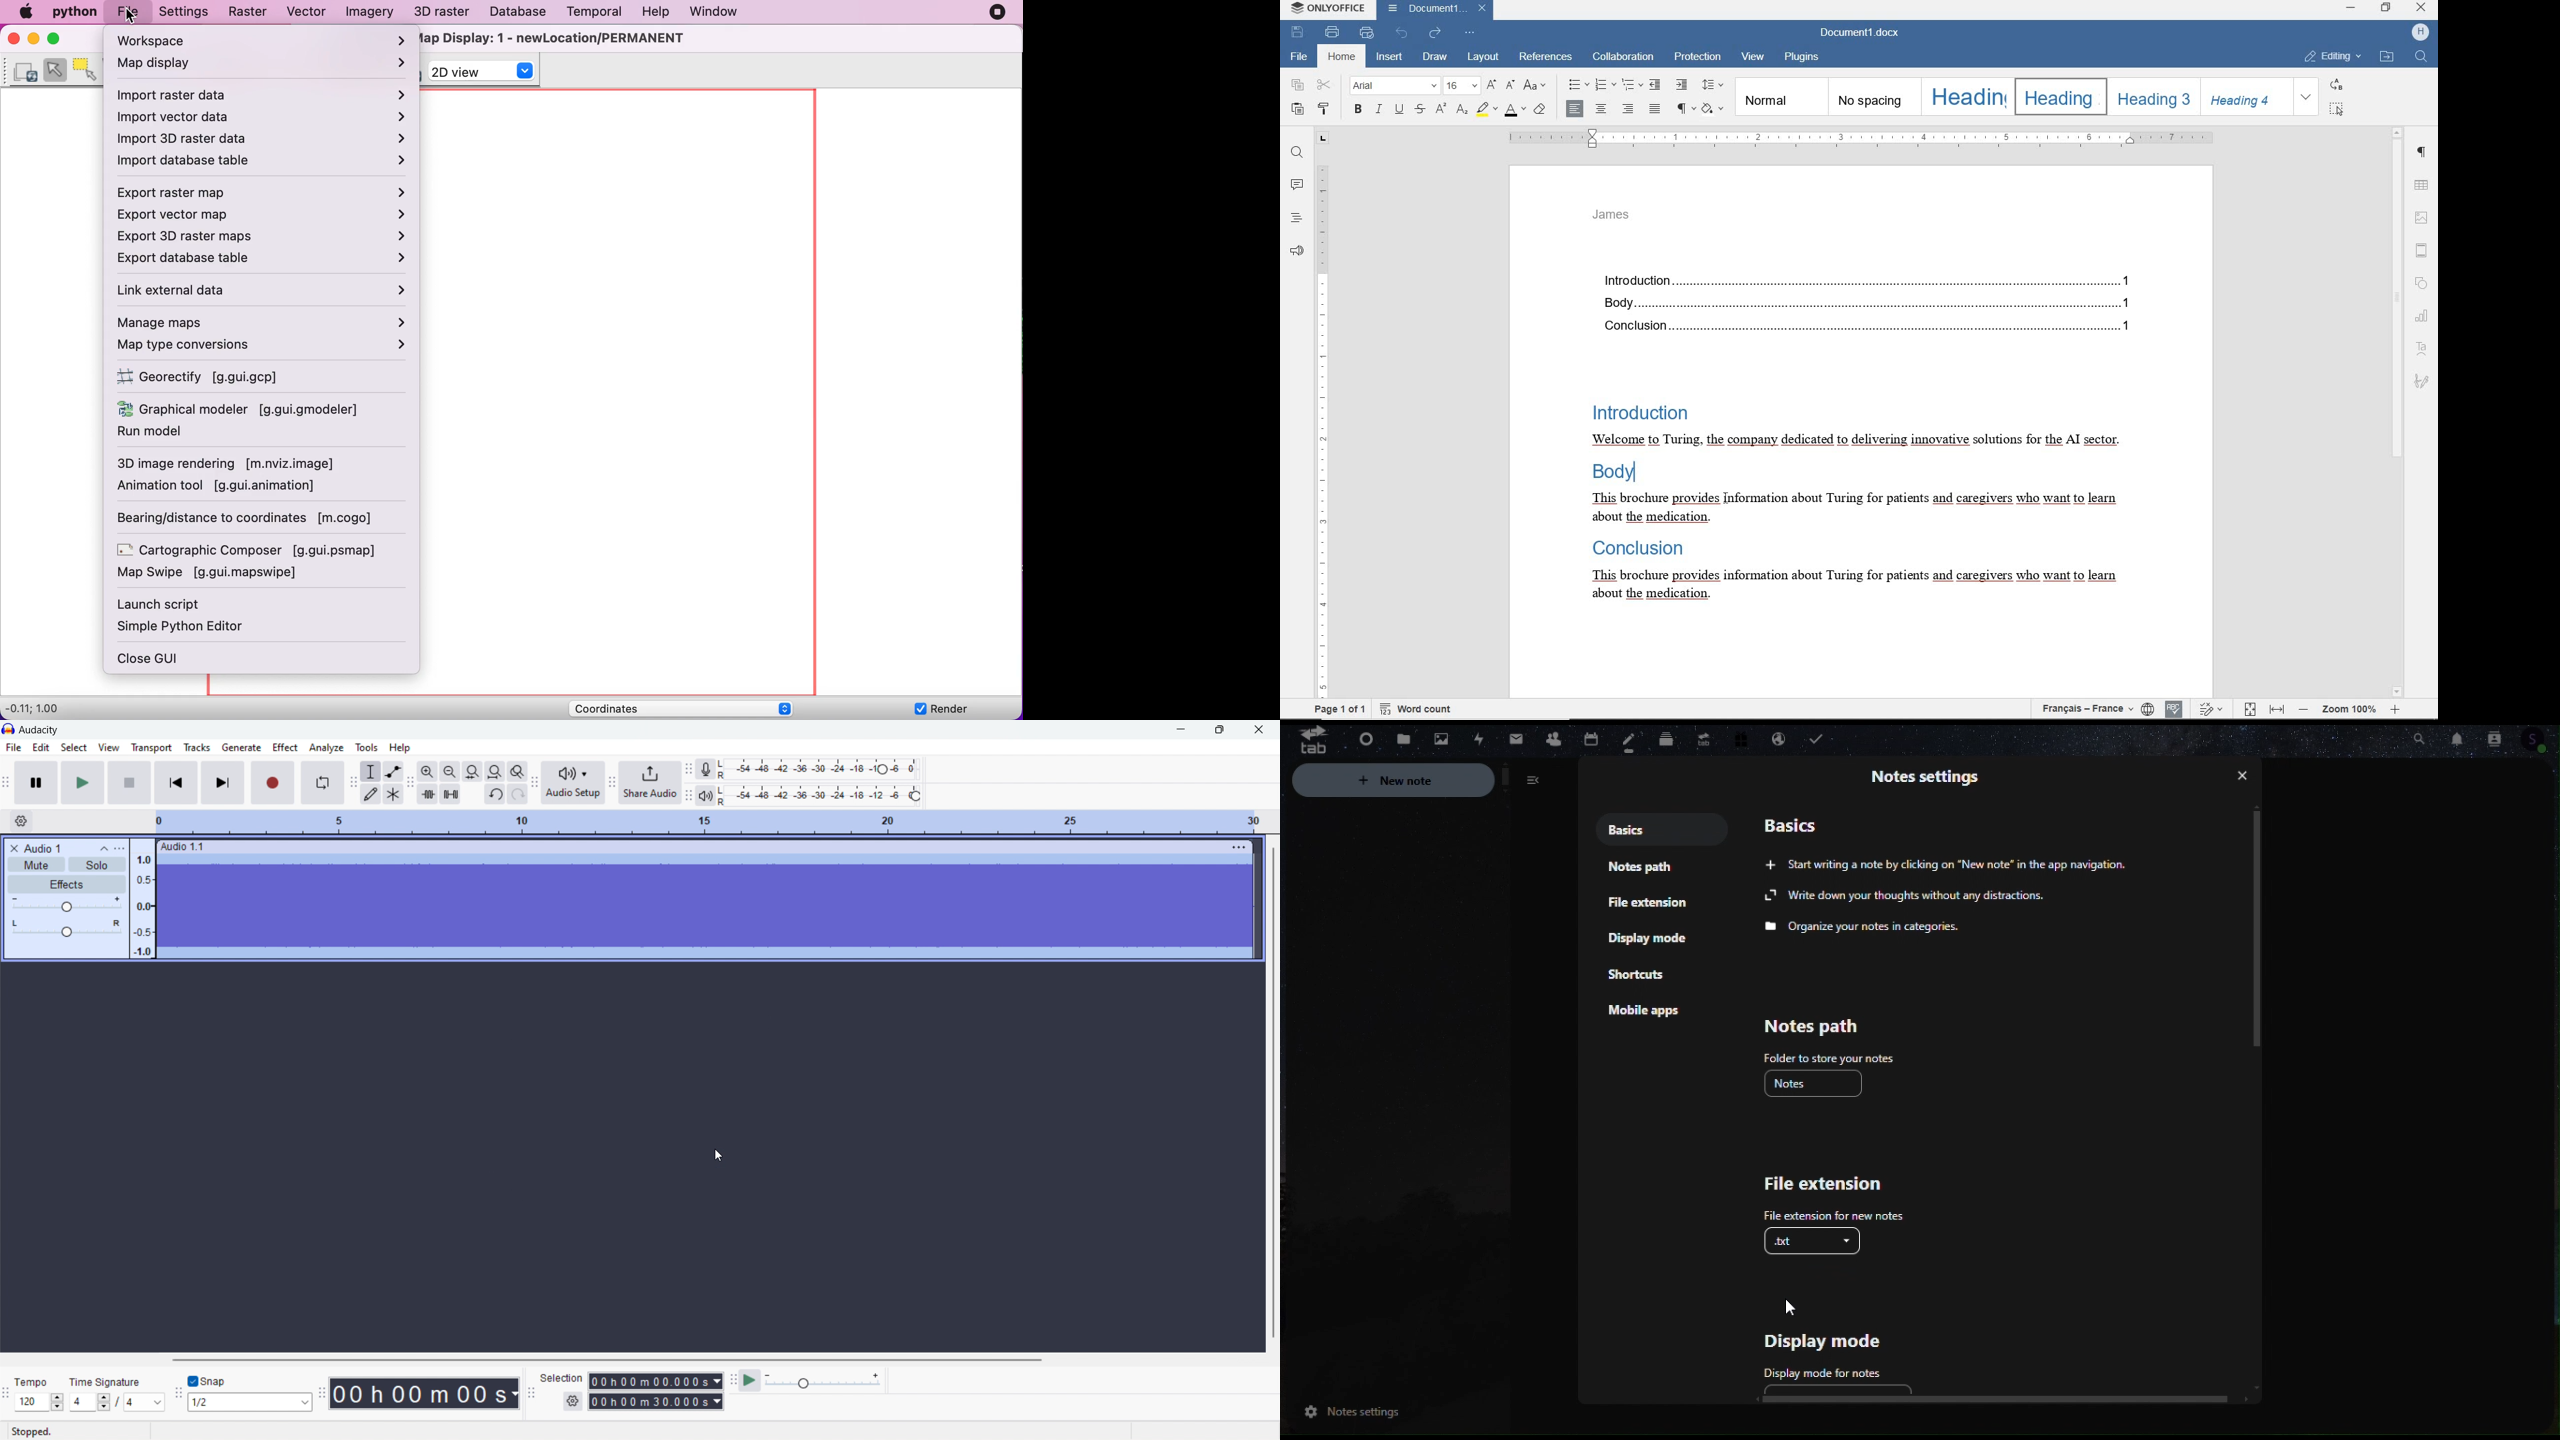 This screenshot has width=2576, height=1456. What do you see at coordinates (1861, 303) in the screenshot?
I see `Body....1` at bounding box center [1861, 303].